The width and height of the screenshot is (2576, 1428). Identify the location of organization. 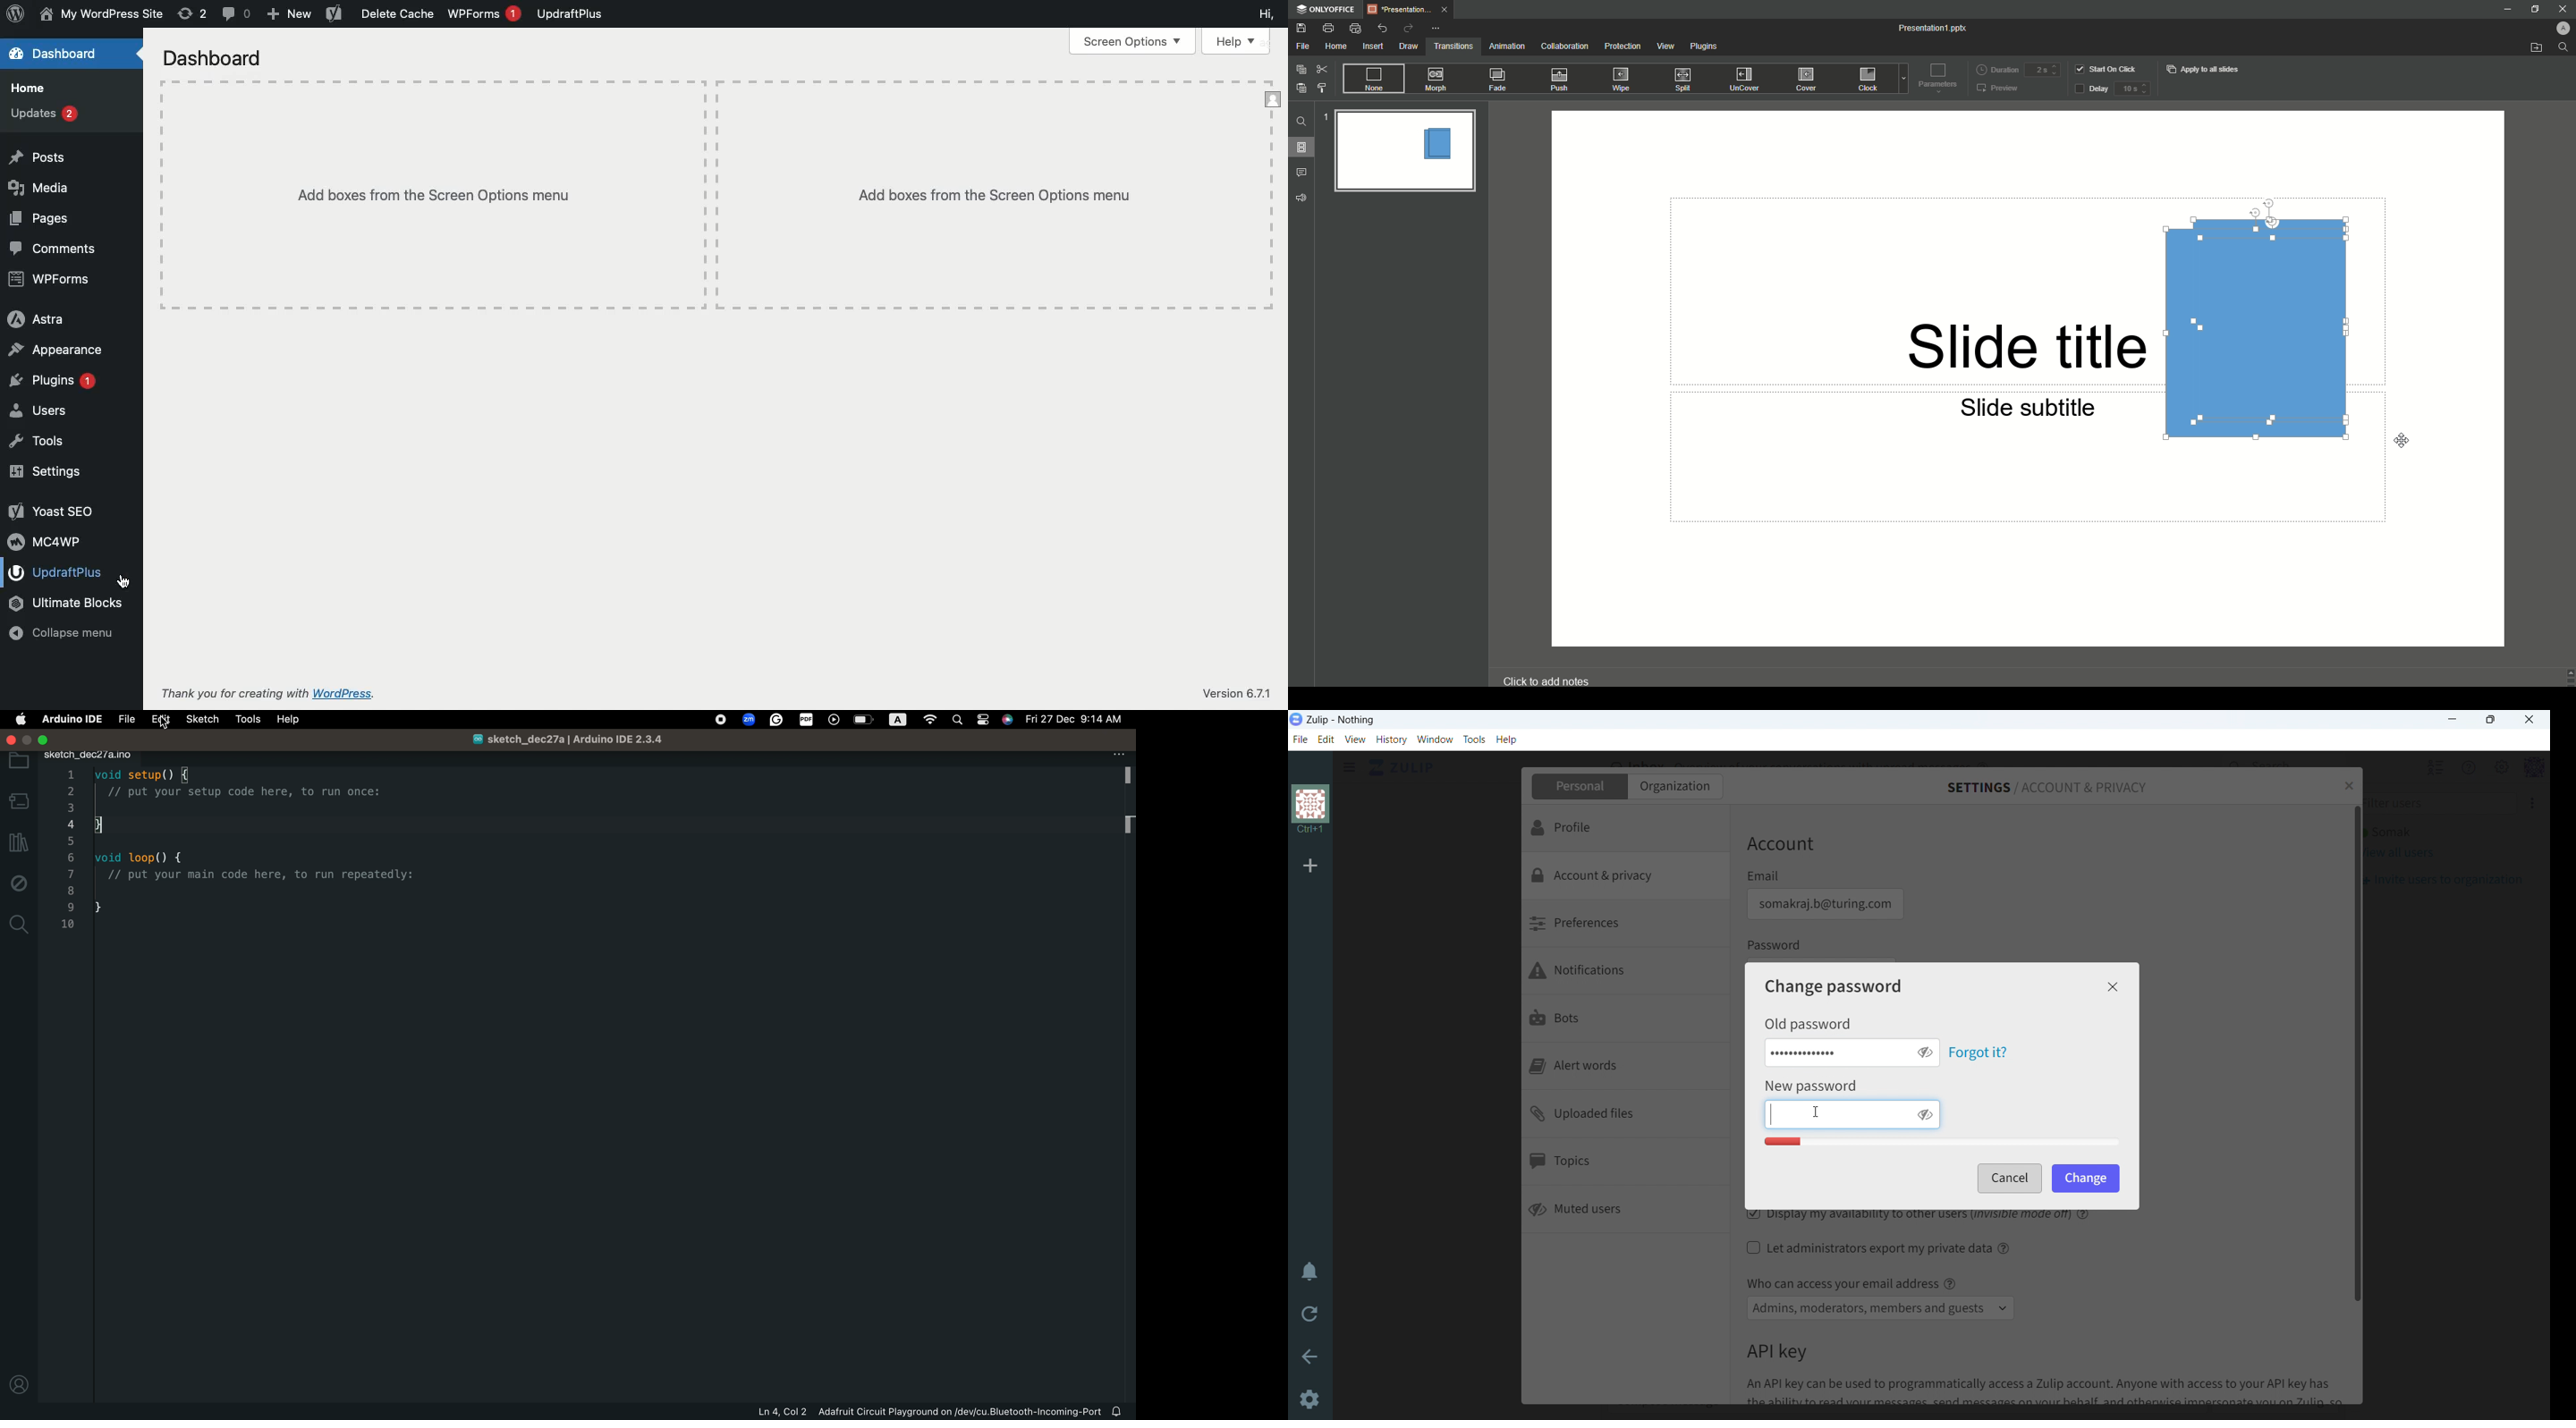
(1675, 786).